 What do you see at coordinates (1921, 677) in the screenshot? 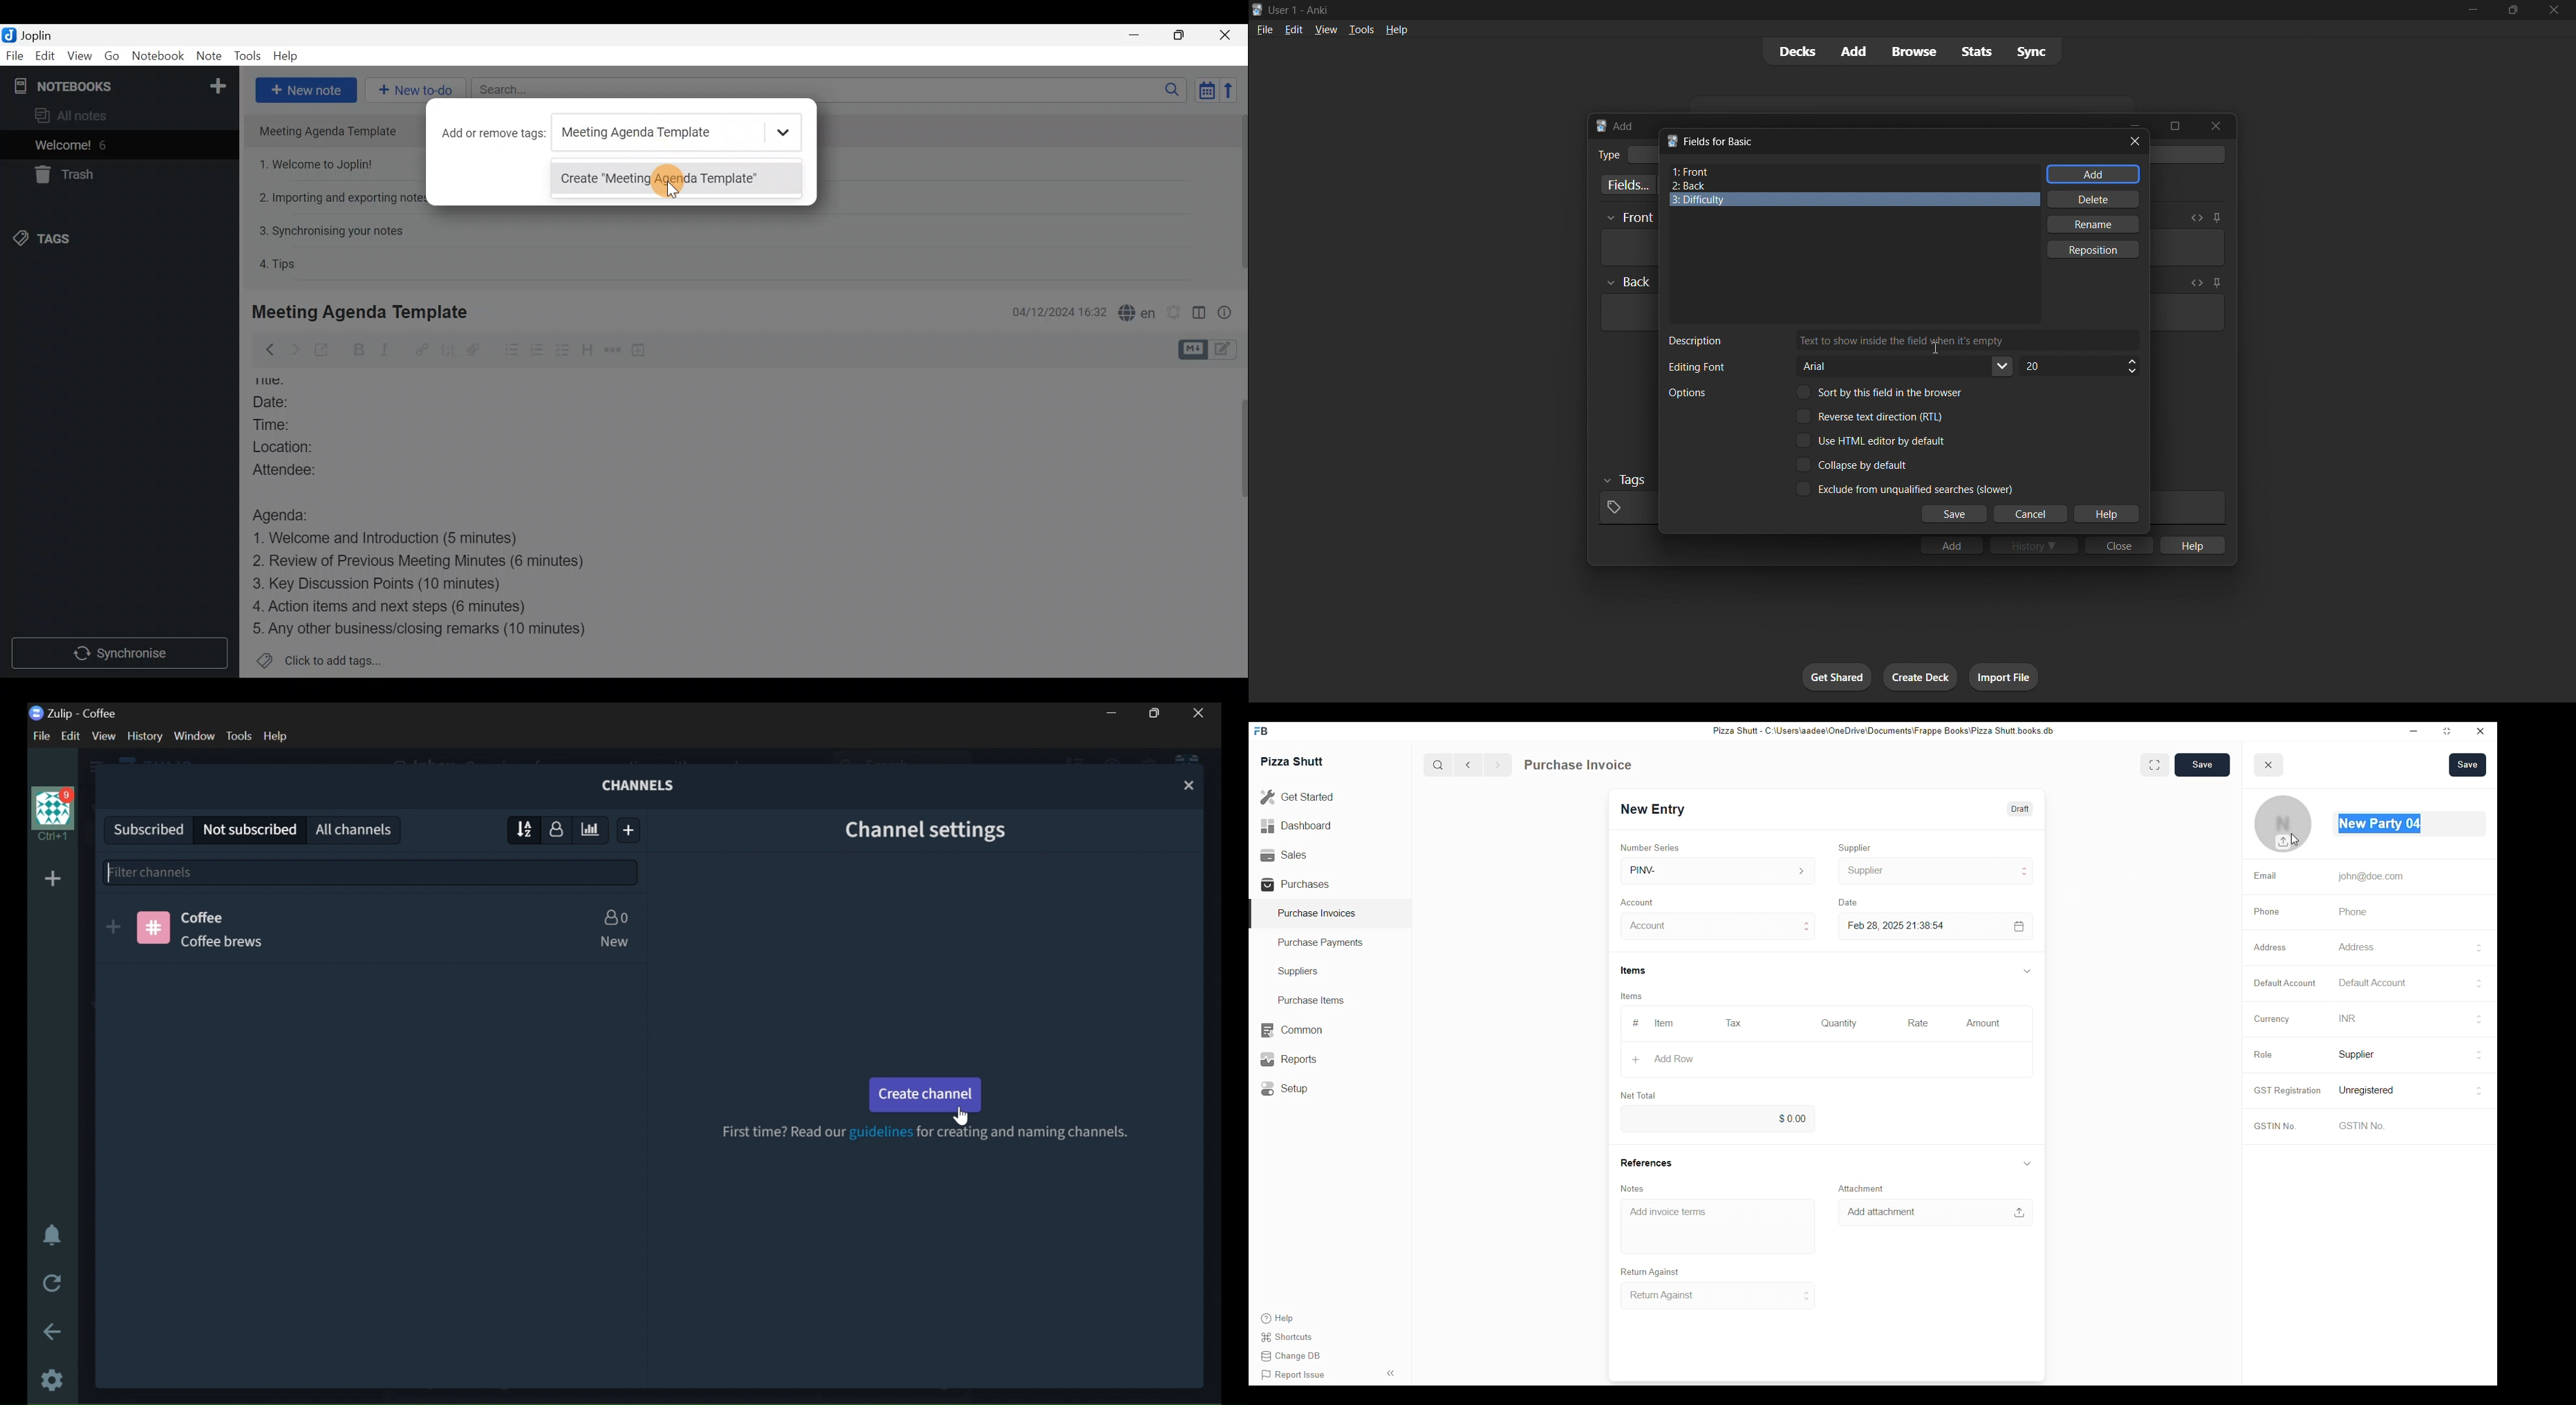
I see `create deck` at bounding box center [1921, 677].